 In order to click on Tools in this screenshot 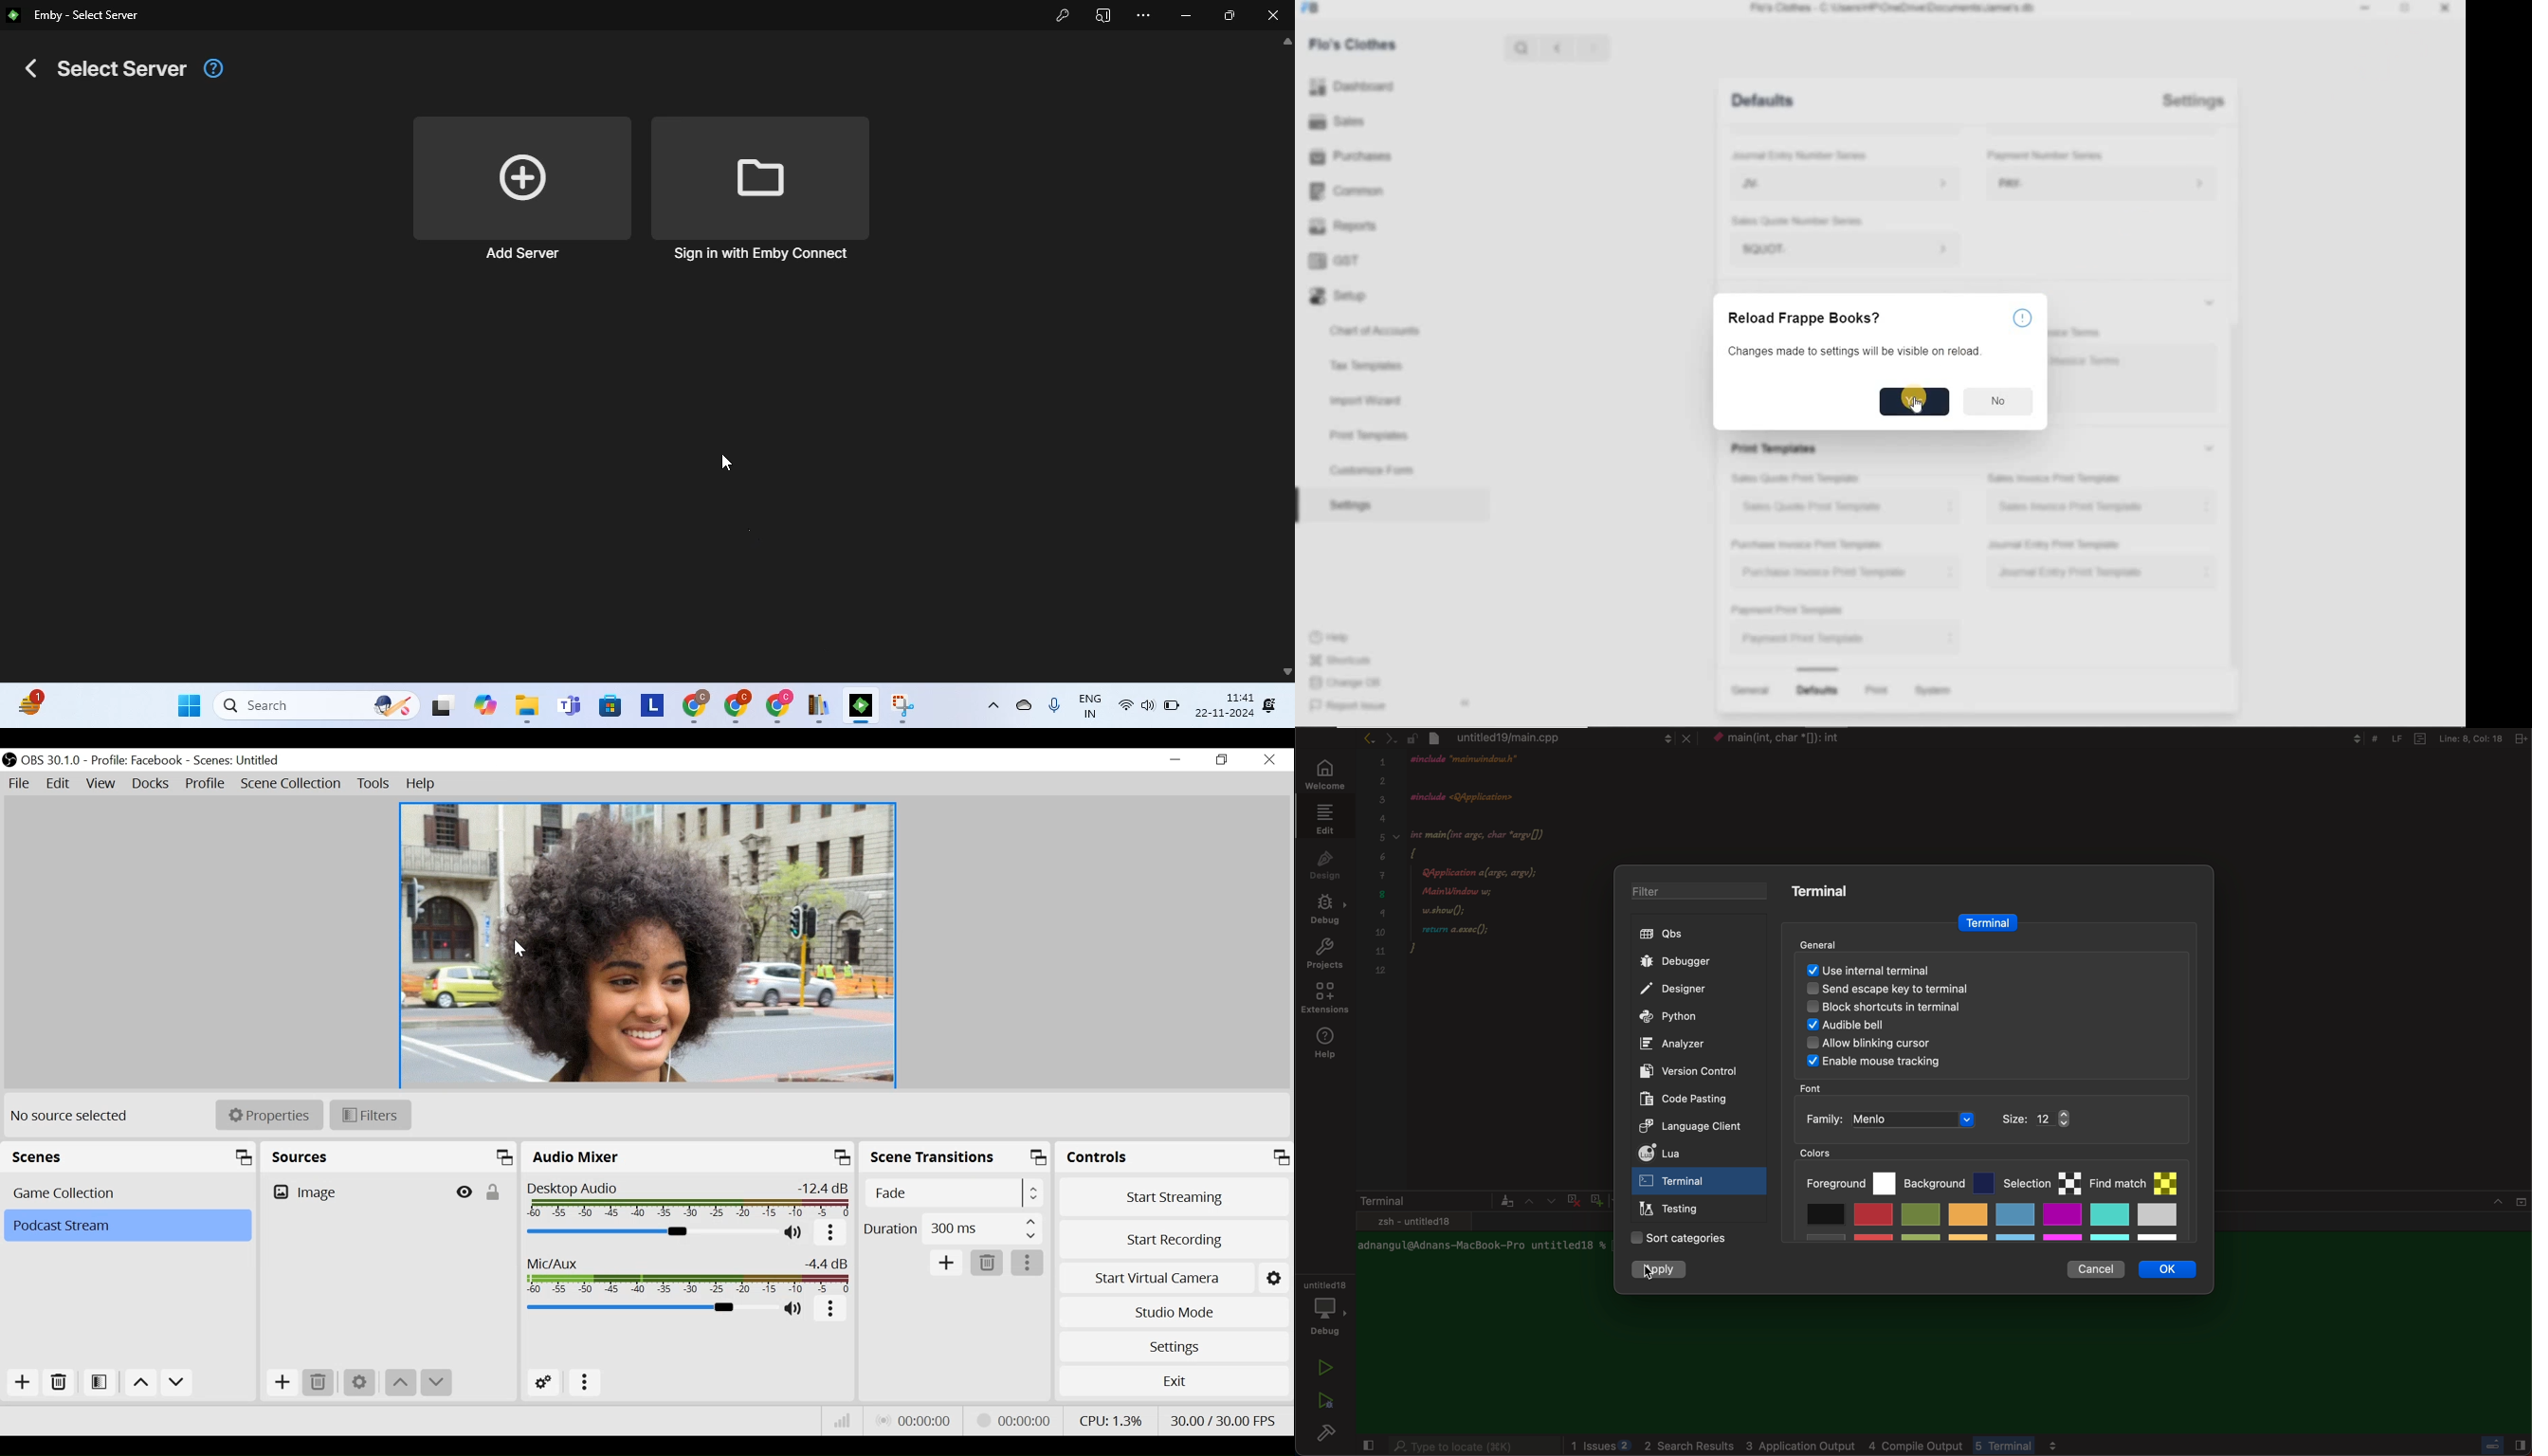, I will do `click(371, 785)`.